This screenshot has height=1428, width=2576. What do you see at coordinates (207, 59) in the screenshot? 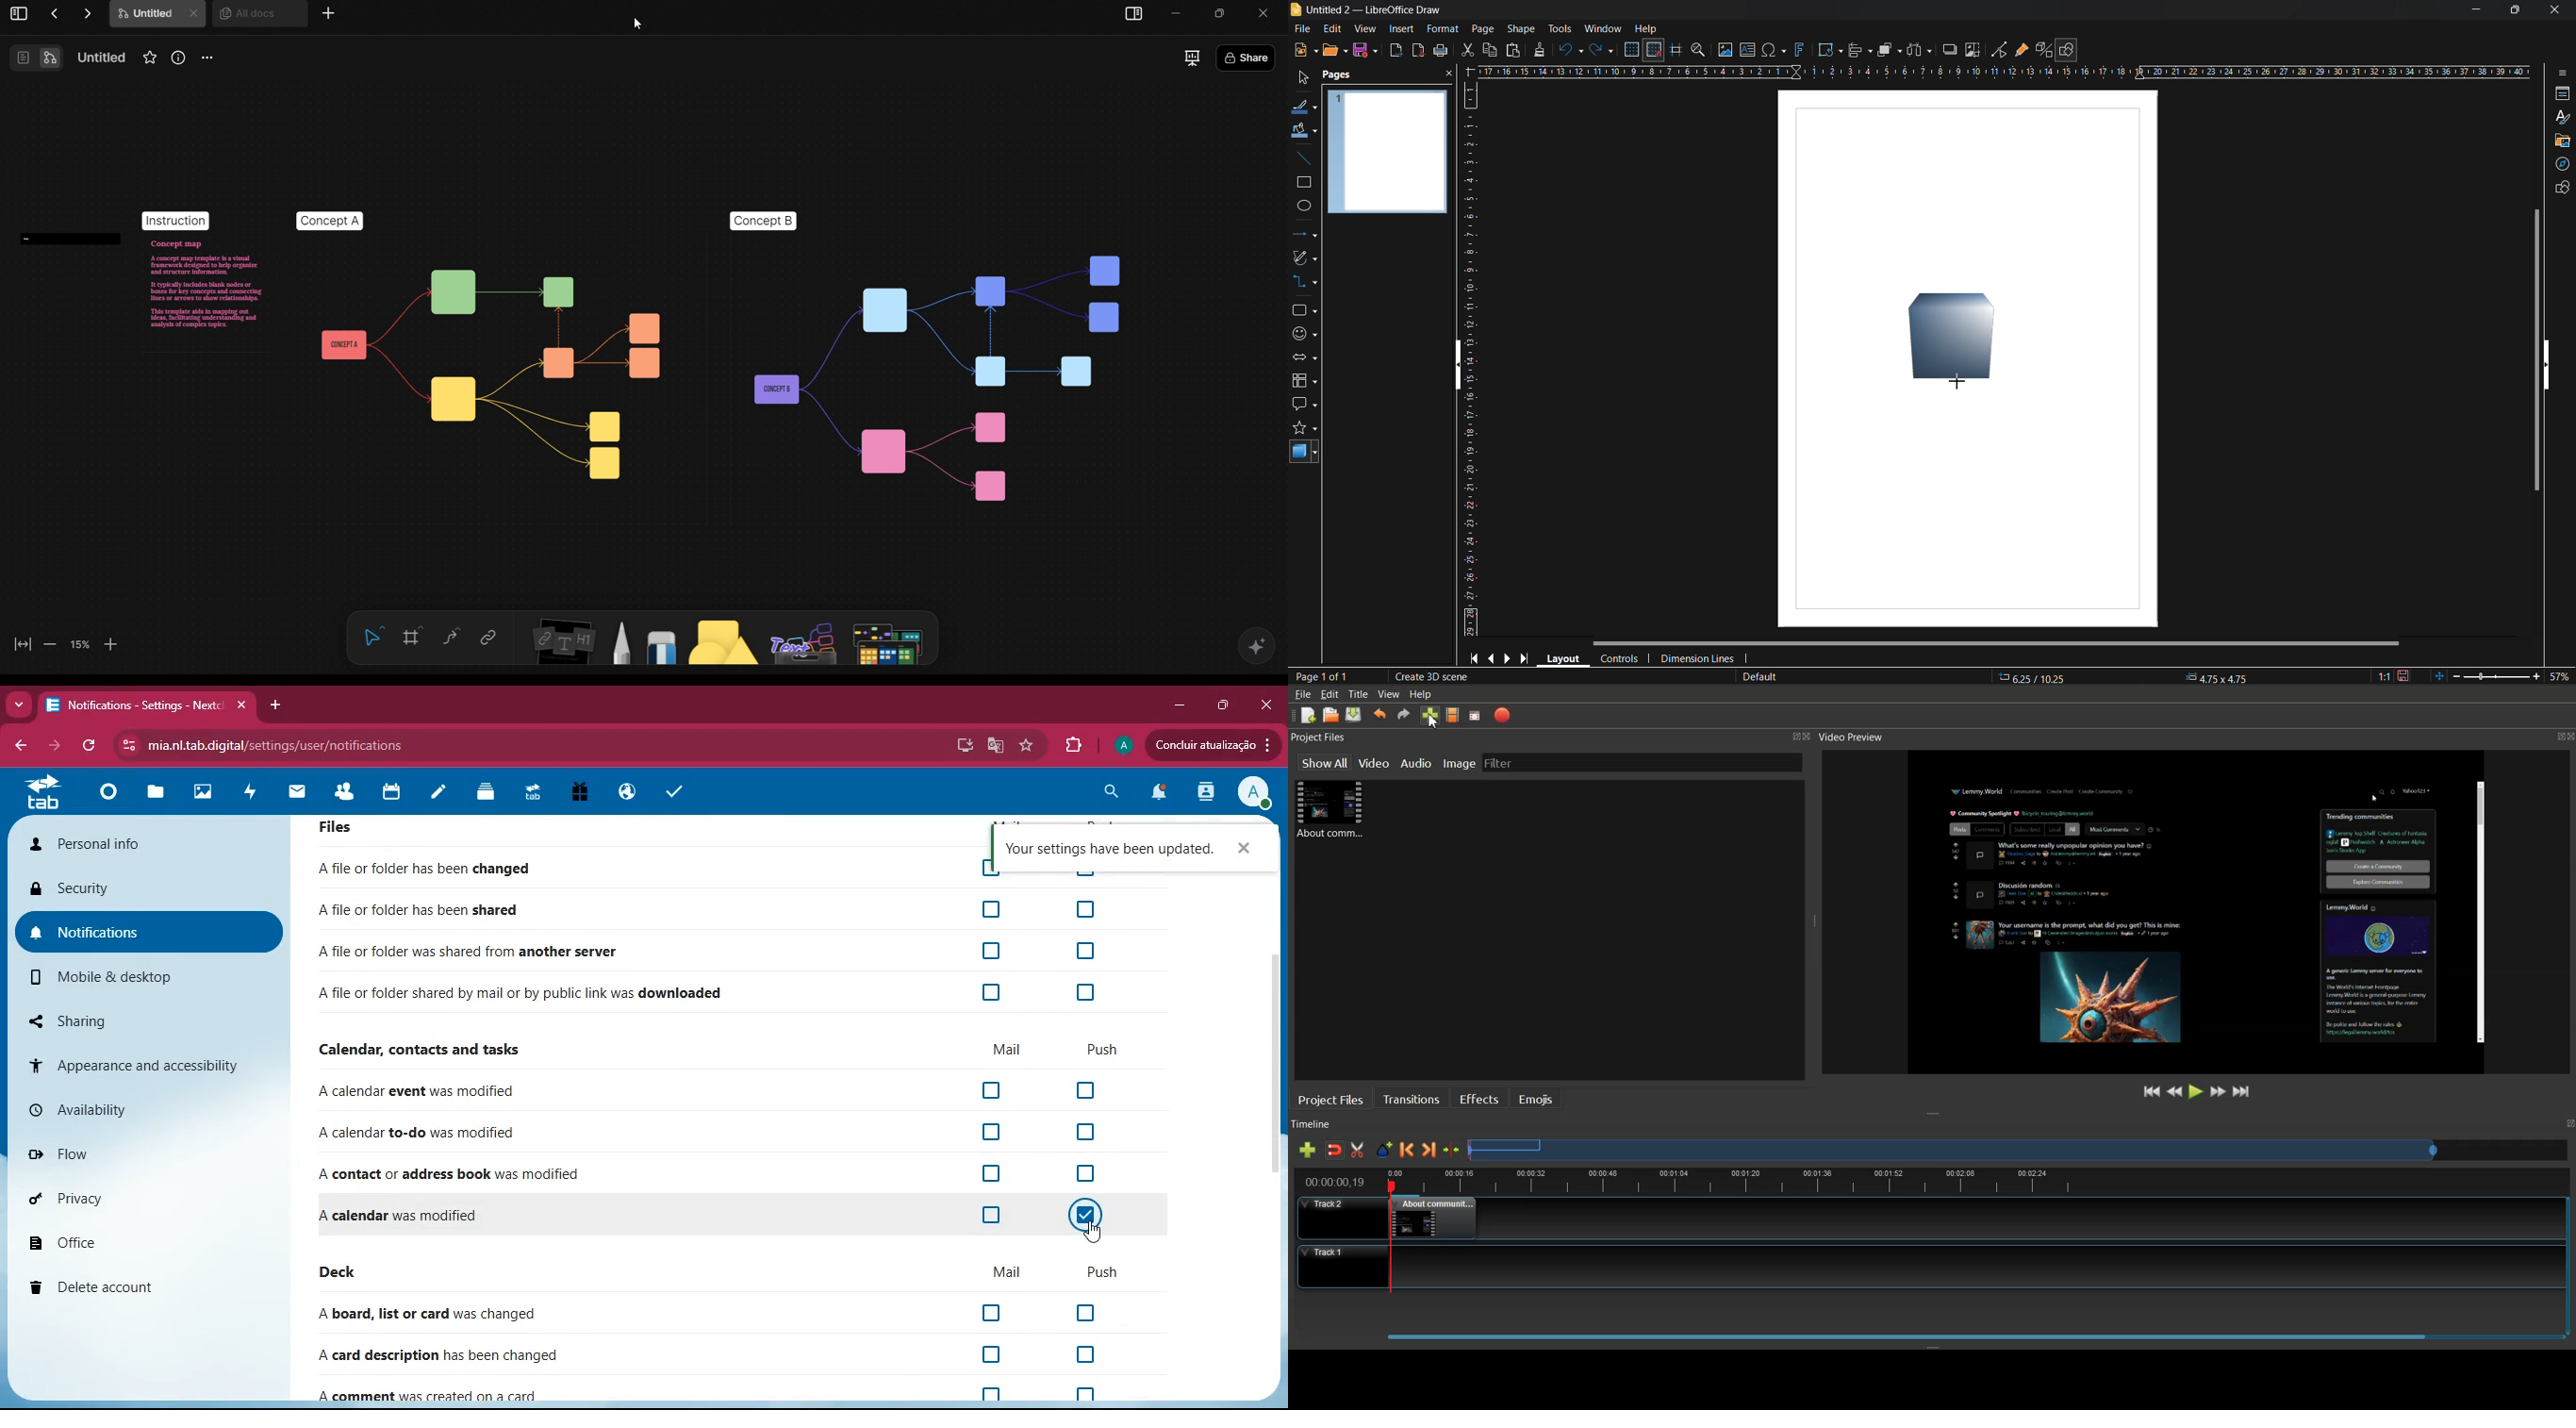
I see `More` at bounding box center [207, 59].